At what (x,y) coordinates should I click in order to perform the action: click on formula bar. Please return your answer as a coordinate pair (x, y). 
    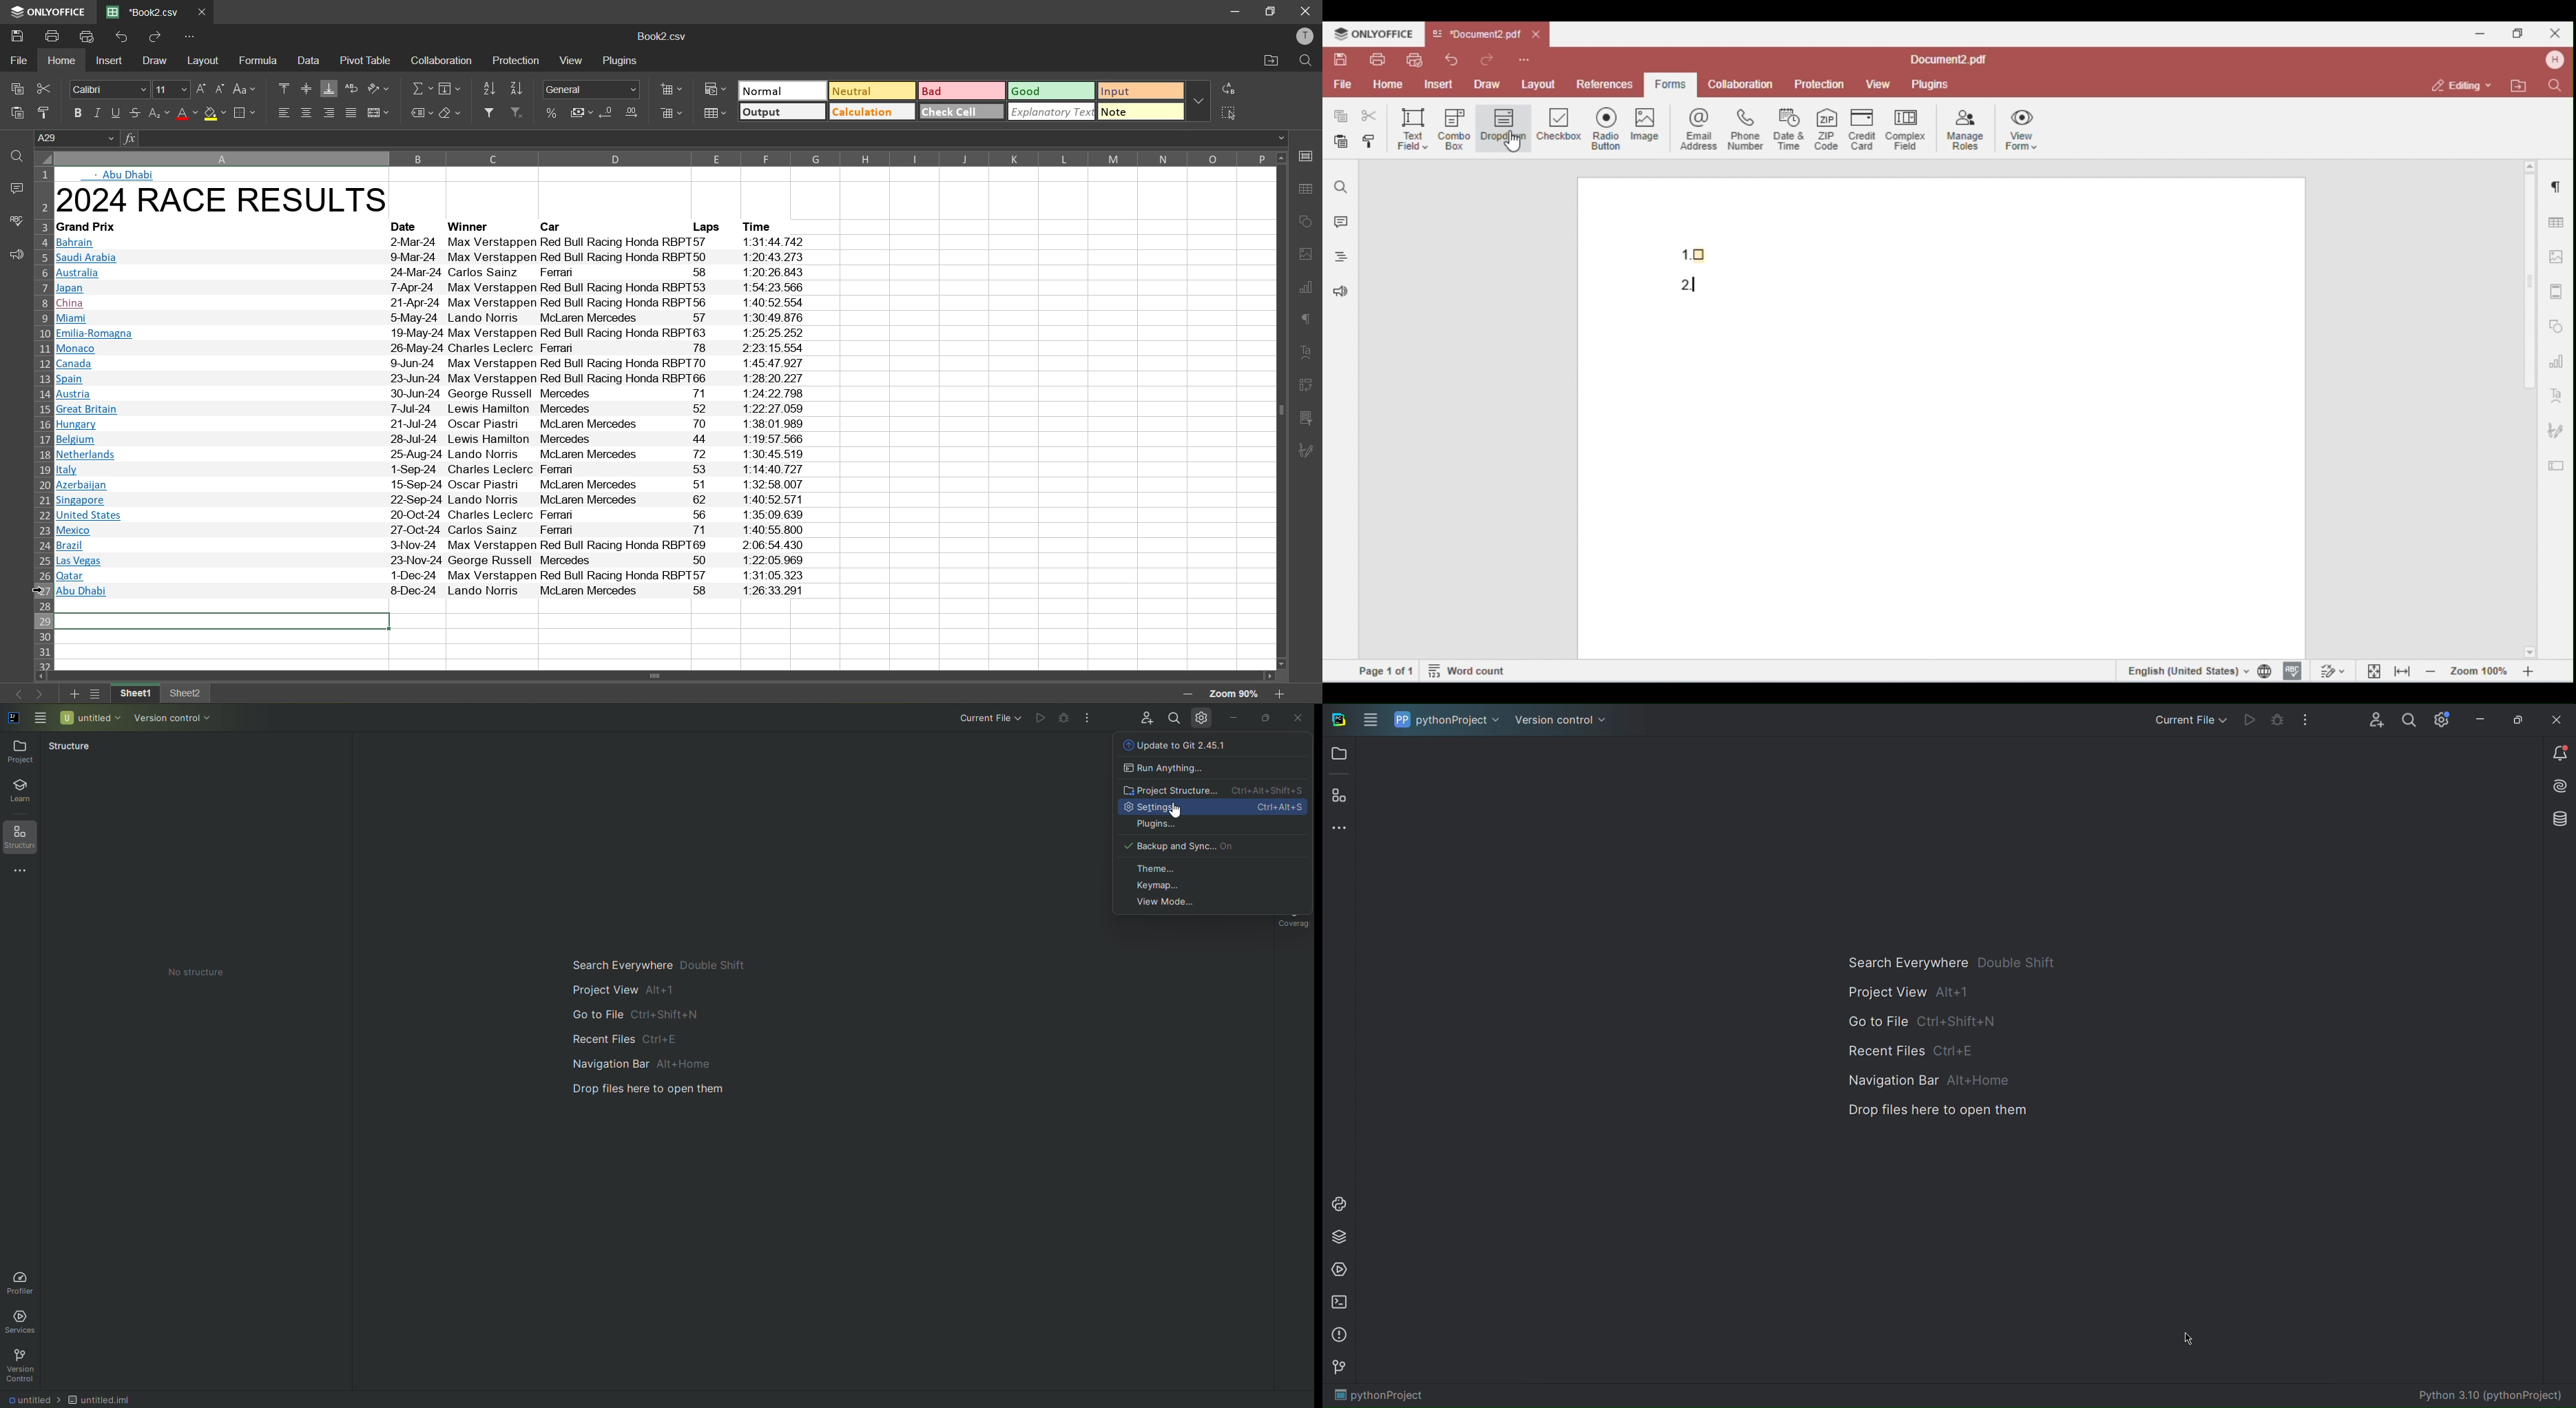
    Looking at the image, I should click on (706, 138).